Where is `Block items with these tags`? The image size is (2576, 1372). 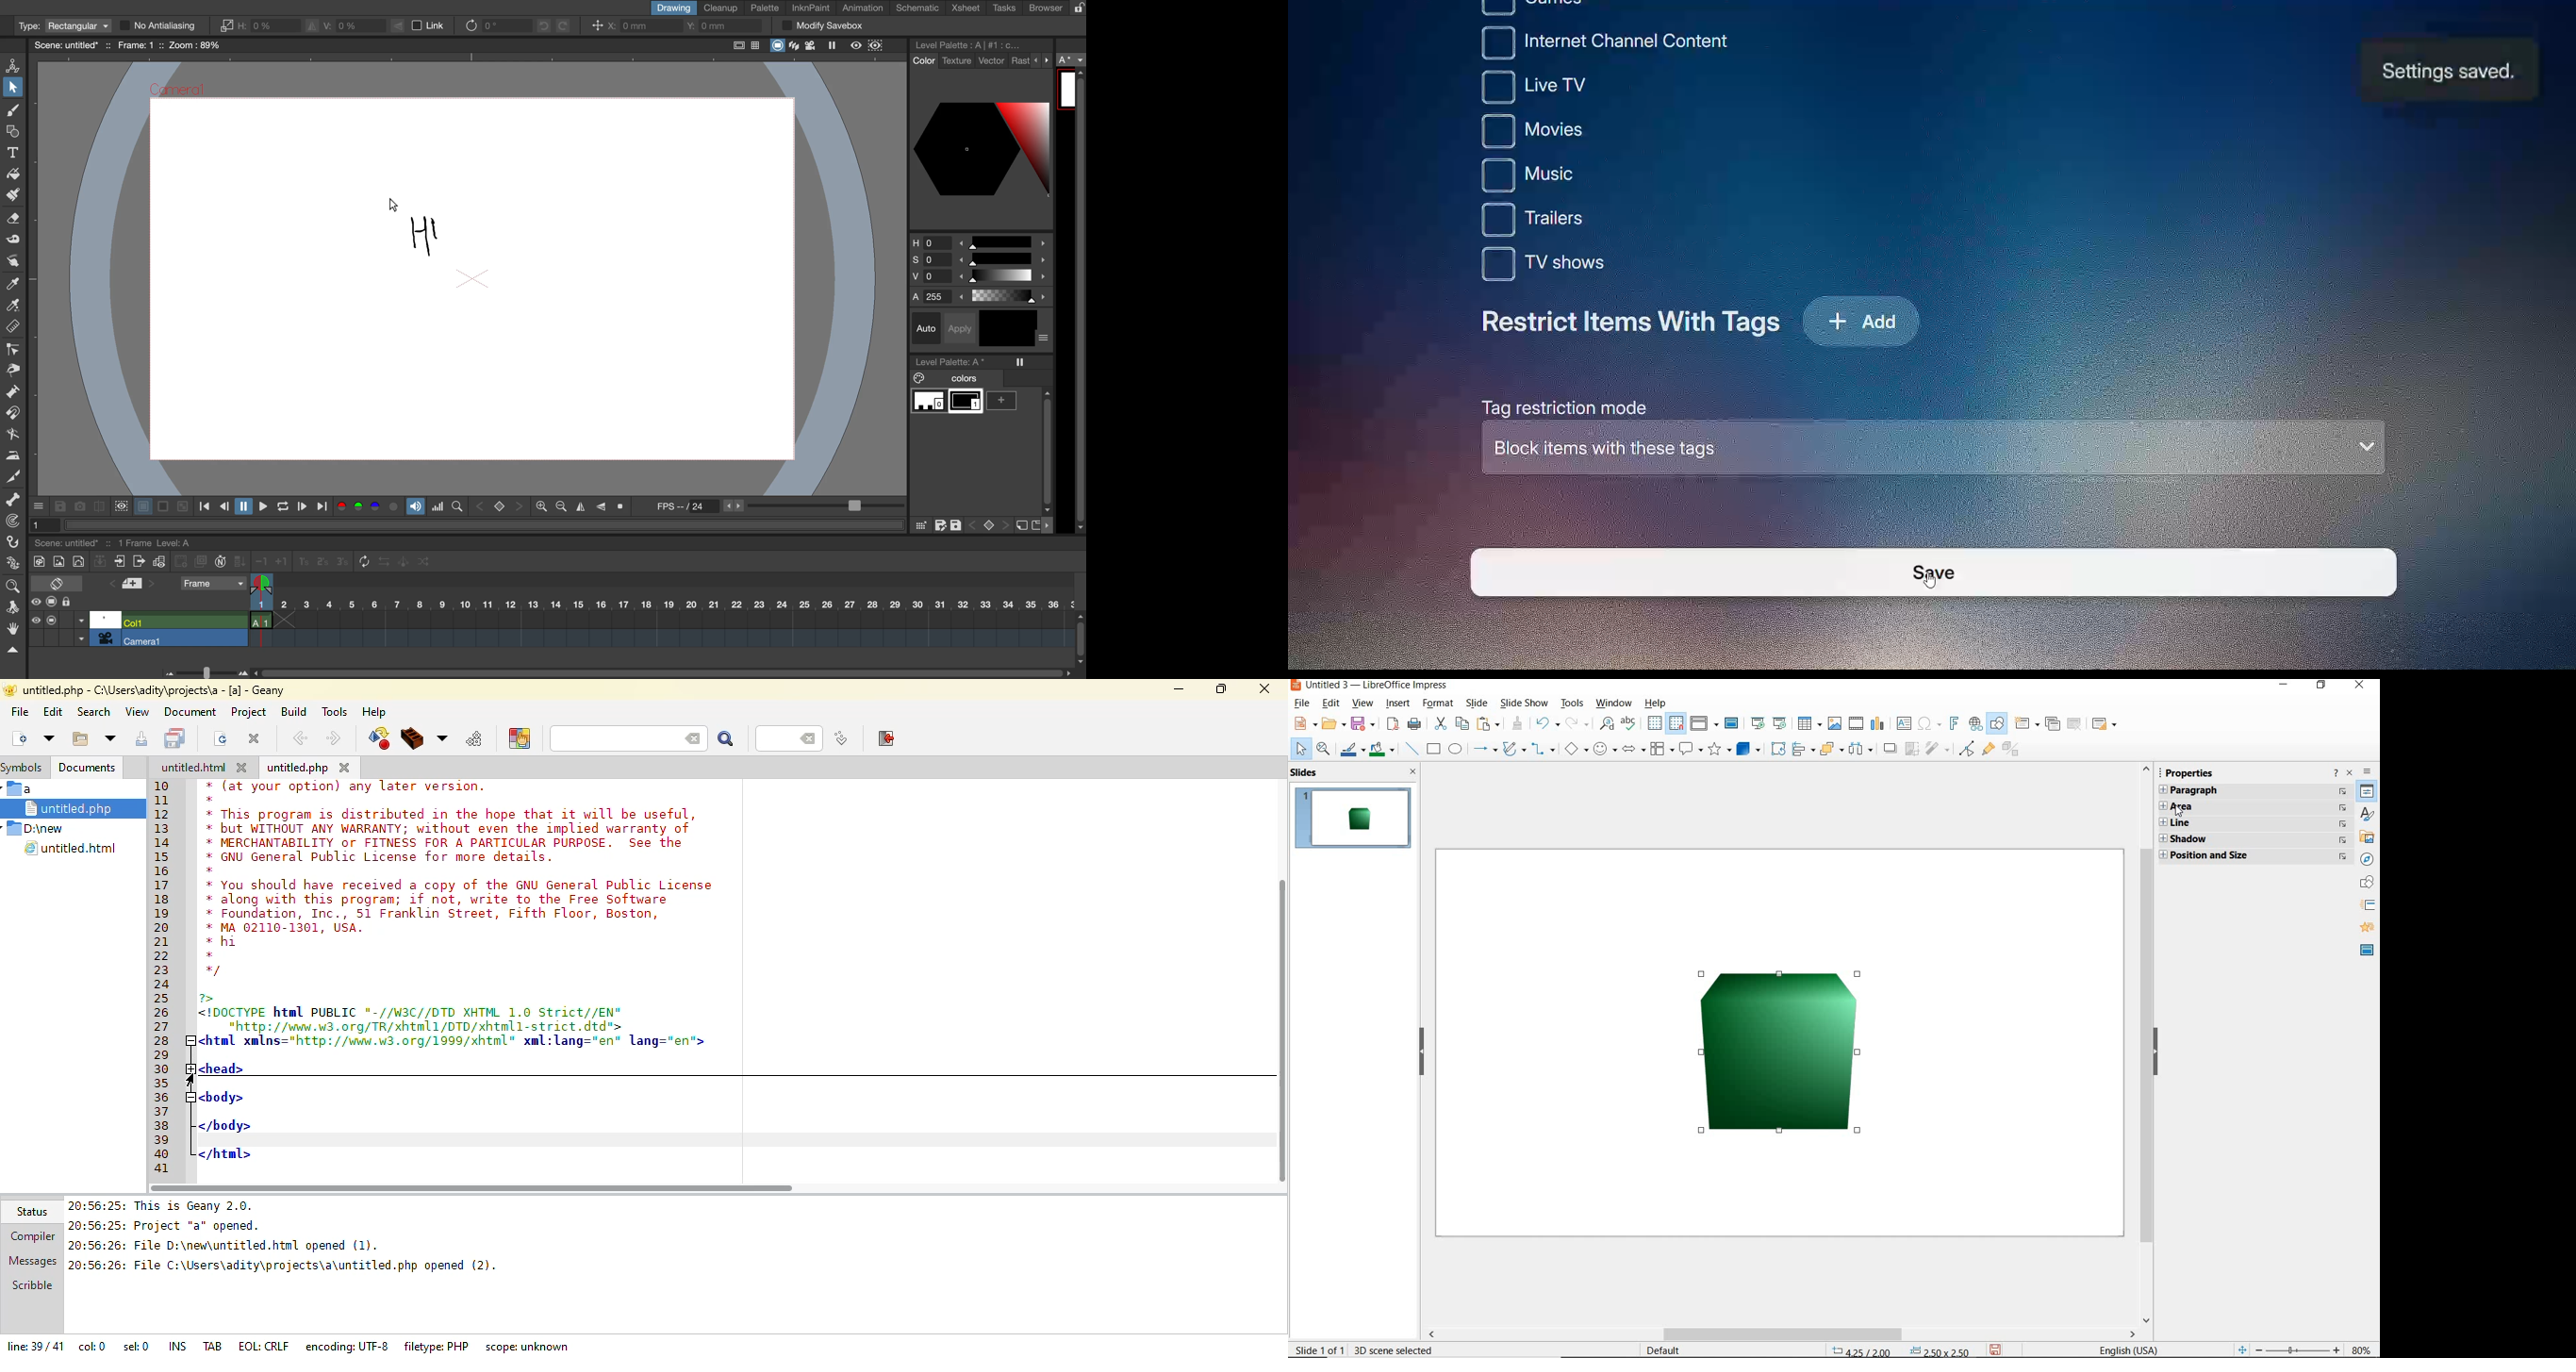
Block items with these tags is located at coordinates (1933, 450).